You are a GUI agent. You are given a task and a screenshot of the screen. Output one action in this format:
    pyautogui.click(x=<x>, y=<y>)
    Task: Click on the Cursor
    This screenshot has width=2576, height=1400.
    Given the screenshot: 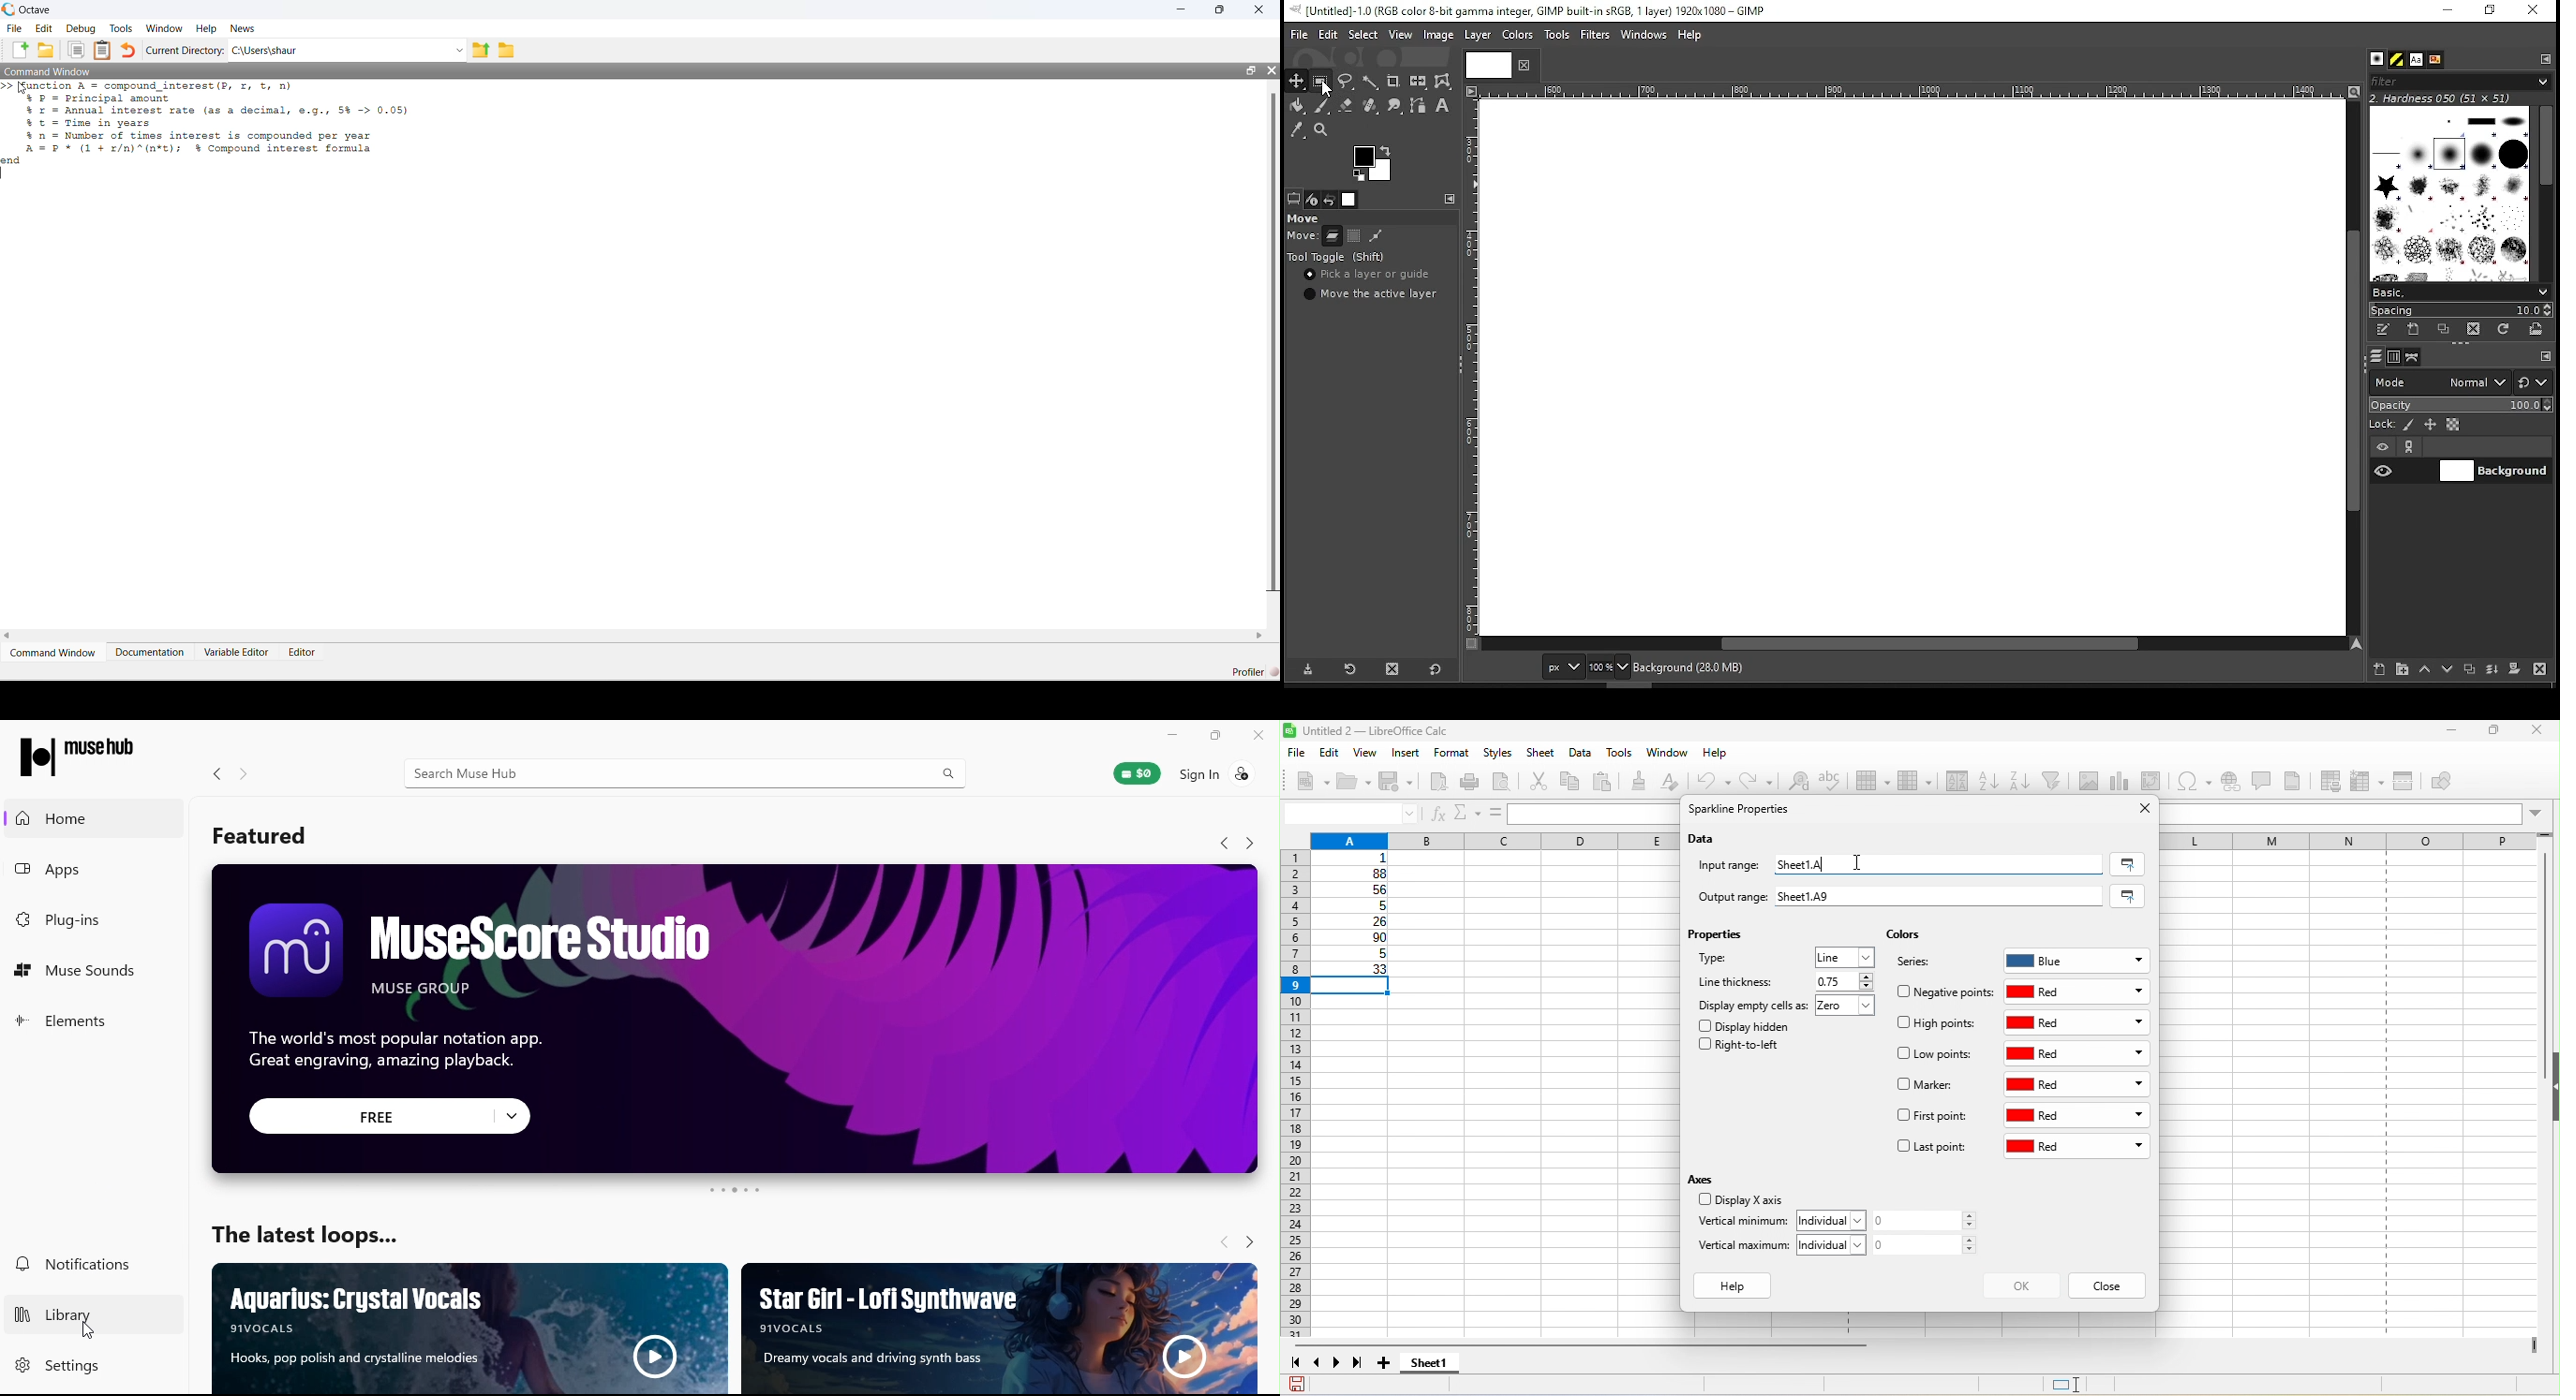 What is the action you would take?
    pyautogui.click(x=93, y=1336)
    